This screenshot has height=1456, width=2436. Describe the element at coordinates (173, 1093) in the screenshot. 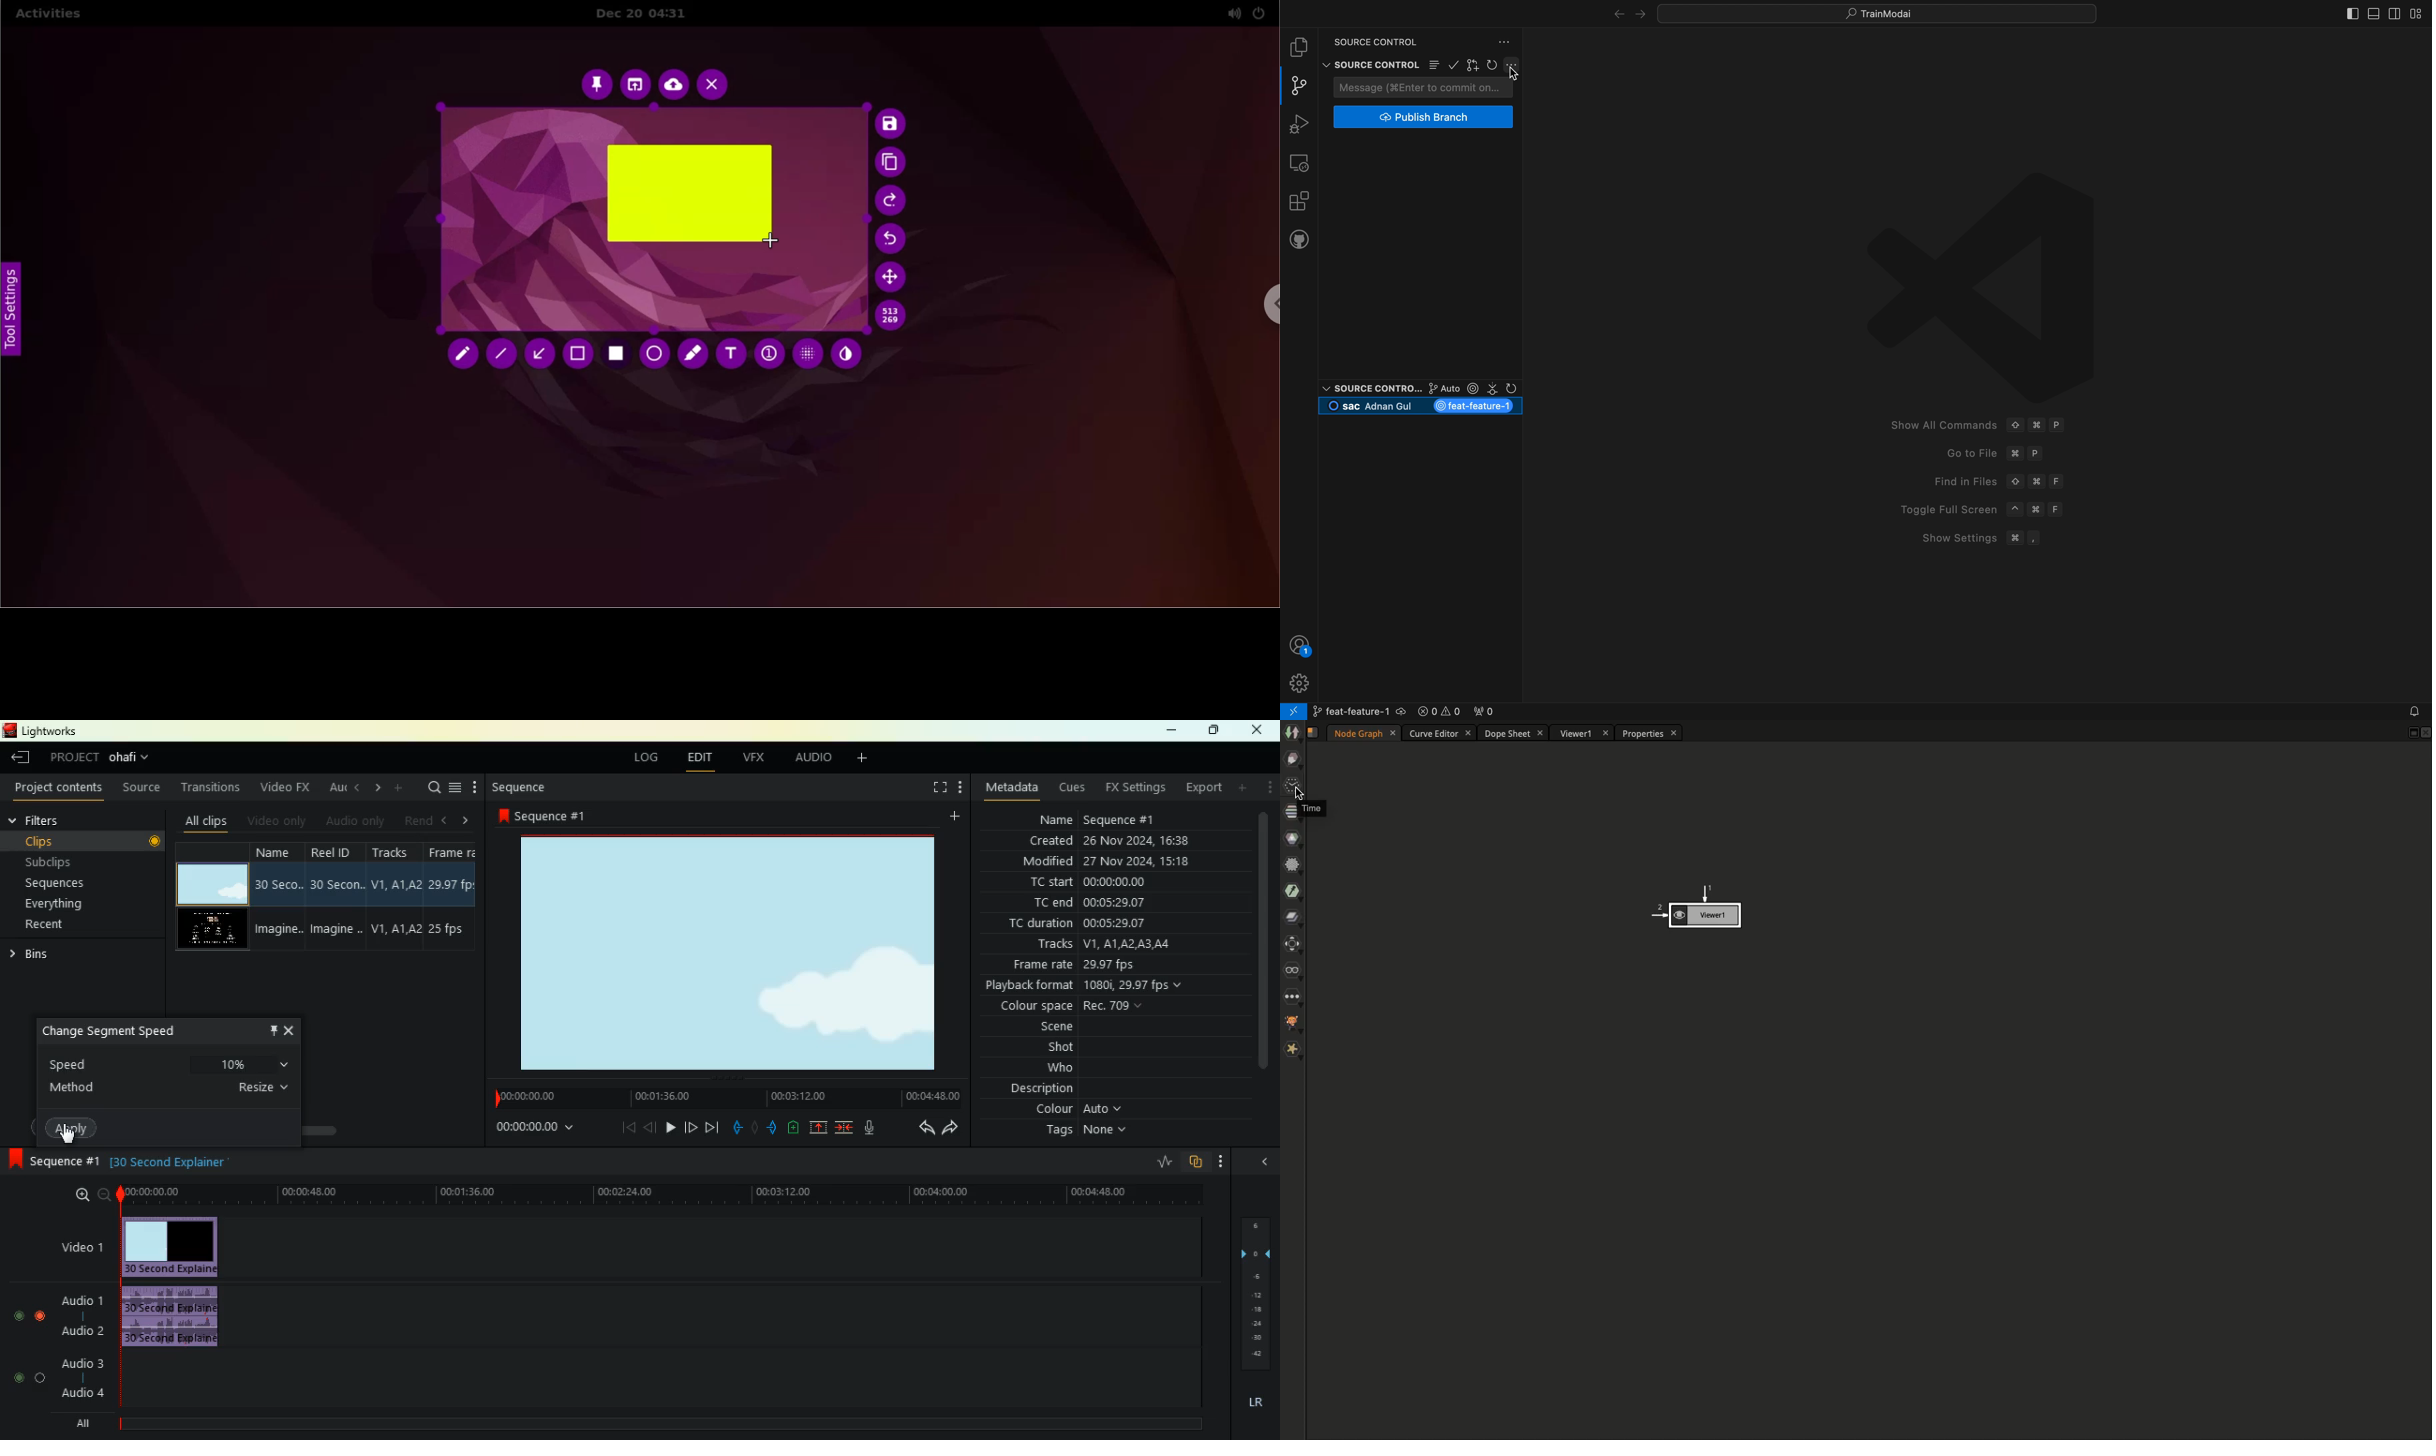

I see `method` at that location.